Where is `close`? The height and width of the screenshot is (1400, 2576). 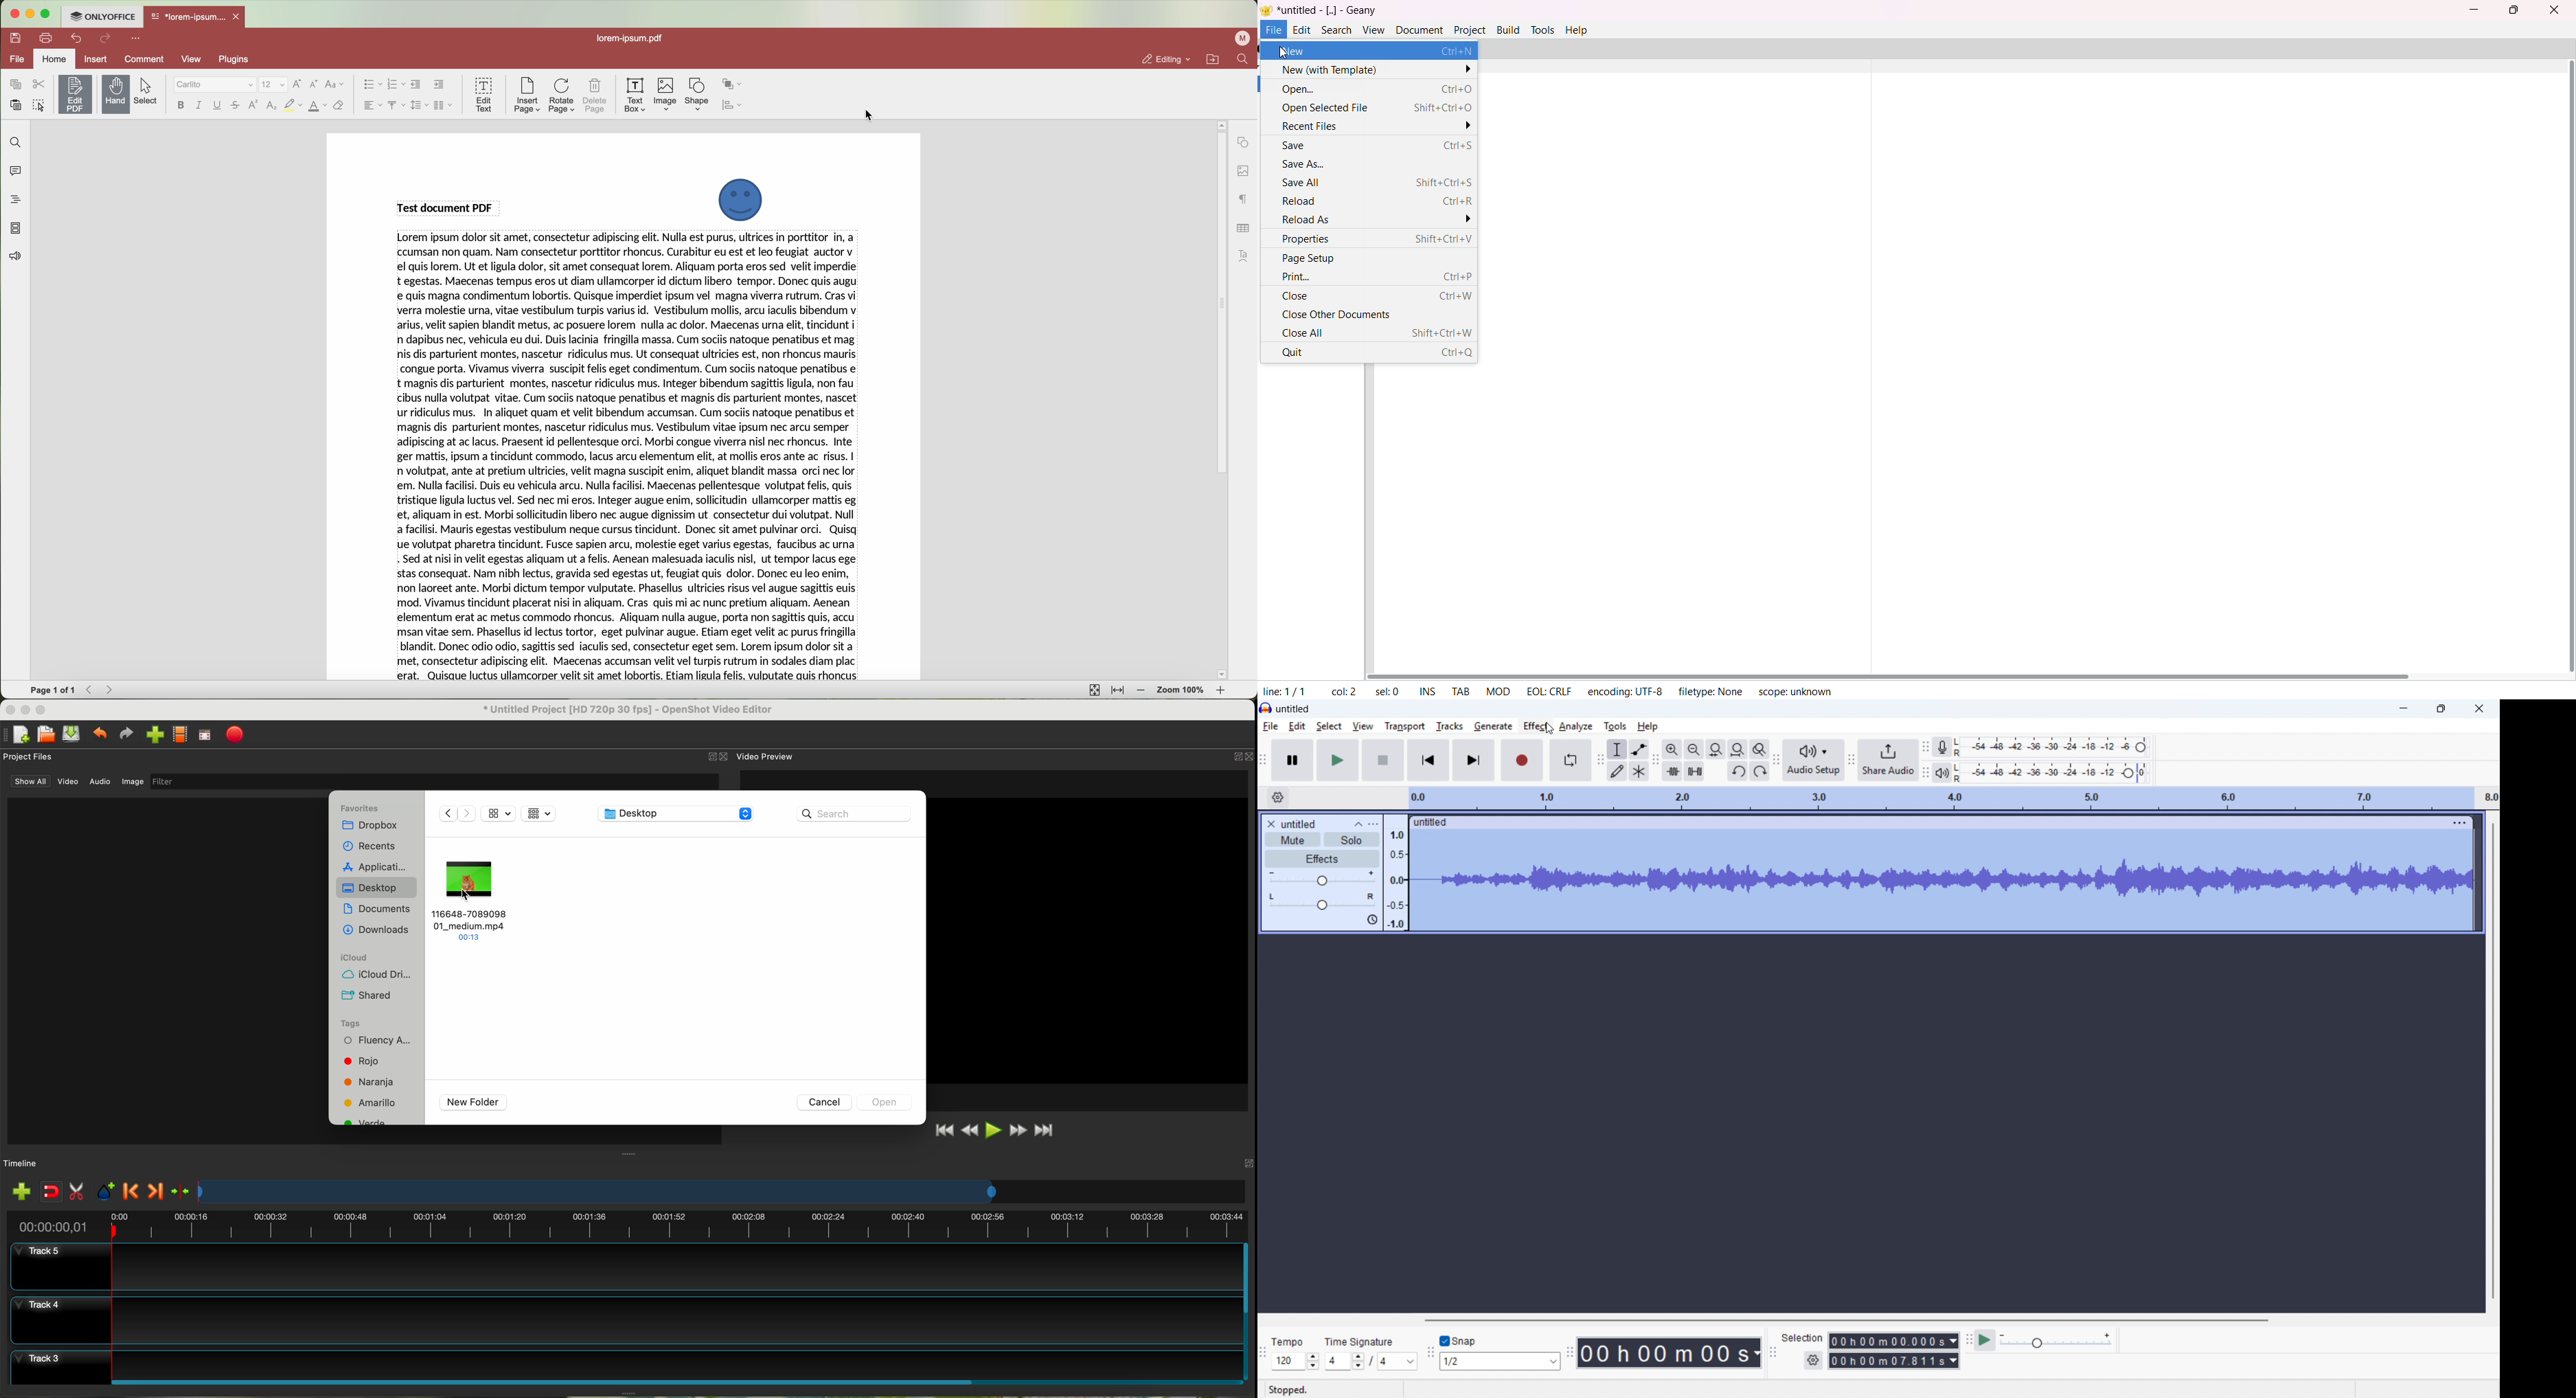 close is located at coordinates (1241, 758).